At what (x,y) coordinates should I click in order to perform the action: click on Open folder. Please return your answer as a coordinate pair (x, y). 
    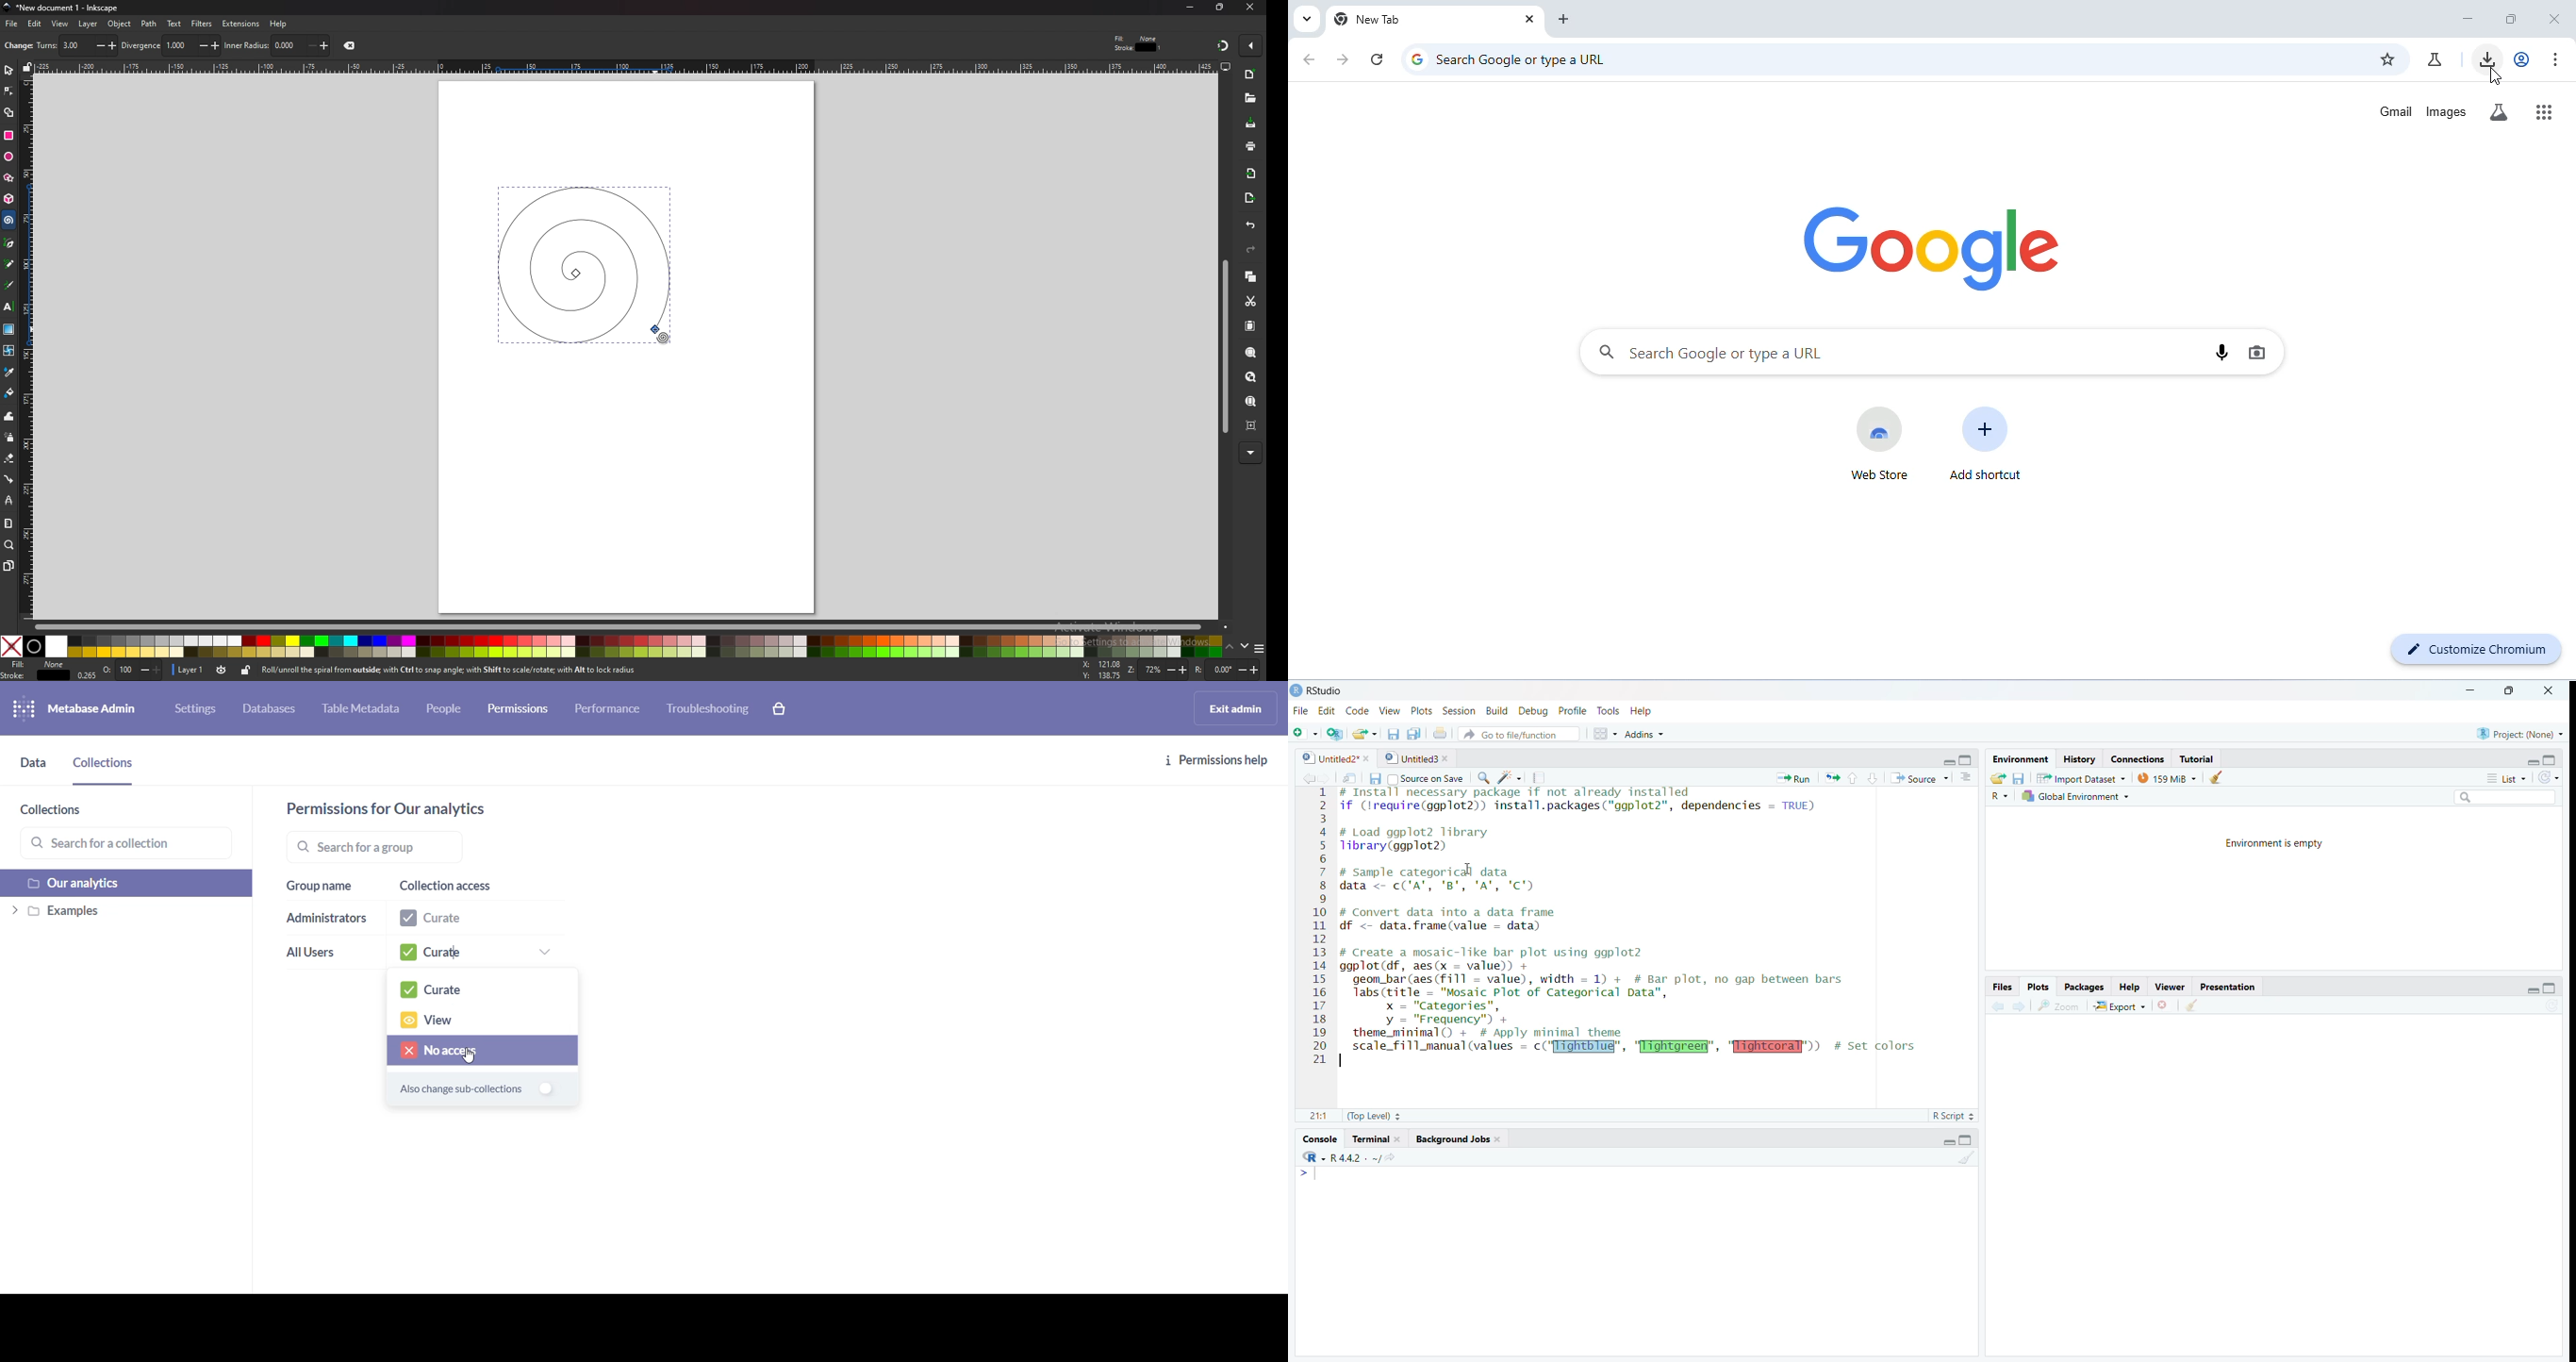
    Looking at the image, I should click on (1999, 778).